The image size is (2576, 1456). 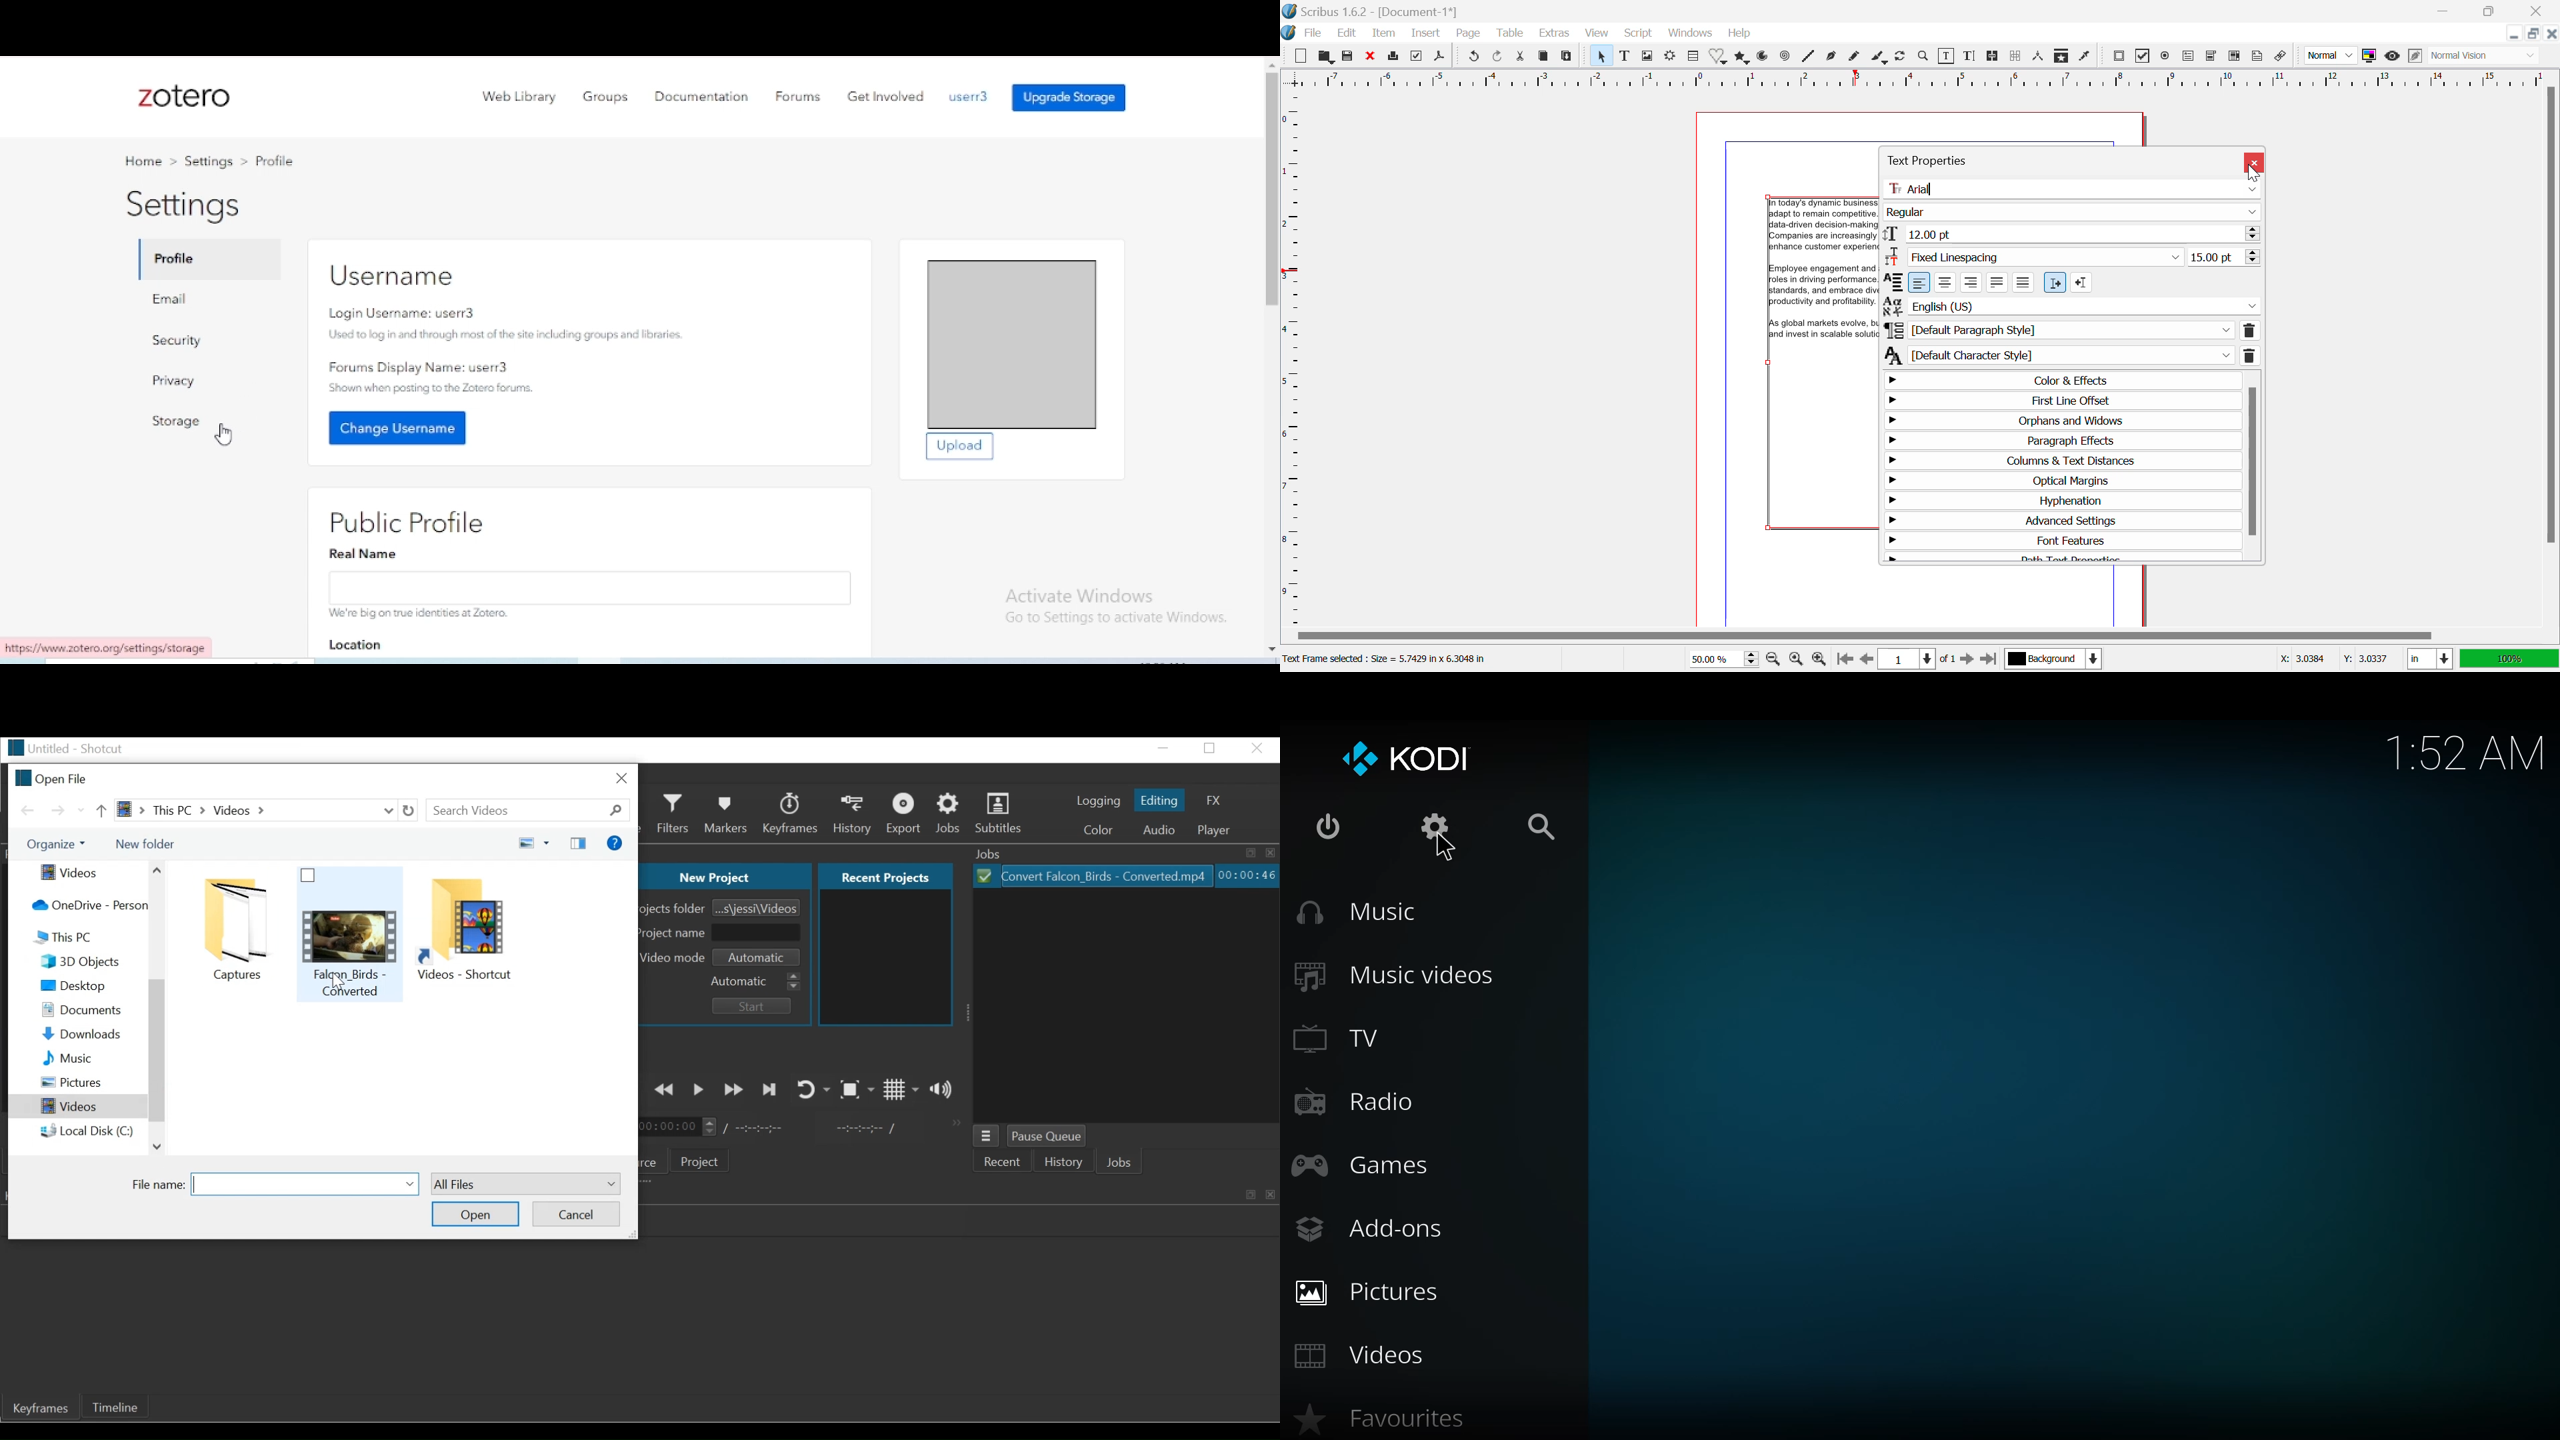 What do you see at coordinates (1363, 1162) in the screenshot?
I see `games` at bounding box center [1363, 1162].